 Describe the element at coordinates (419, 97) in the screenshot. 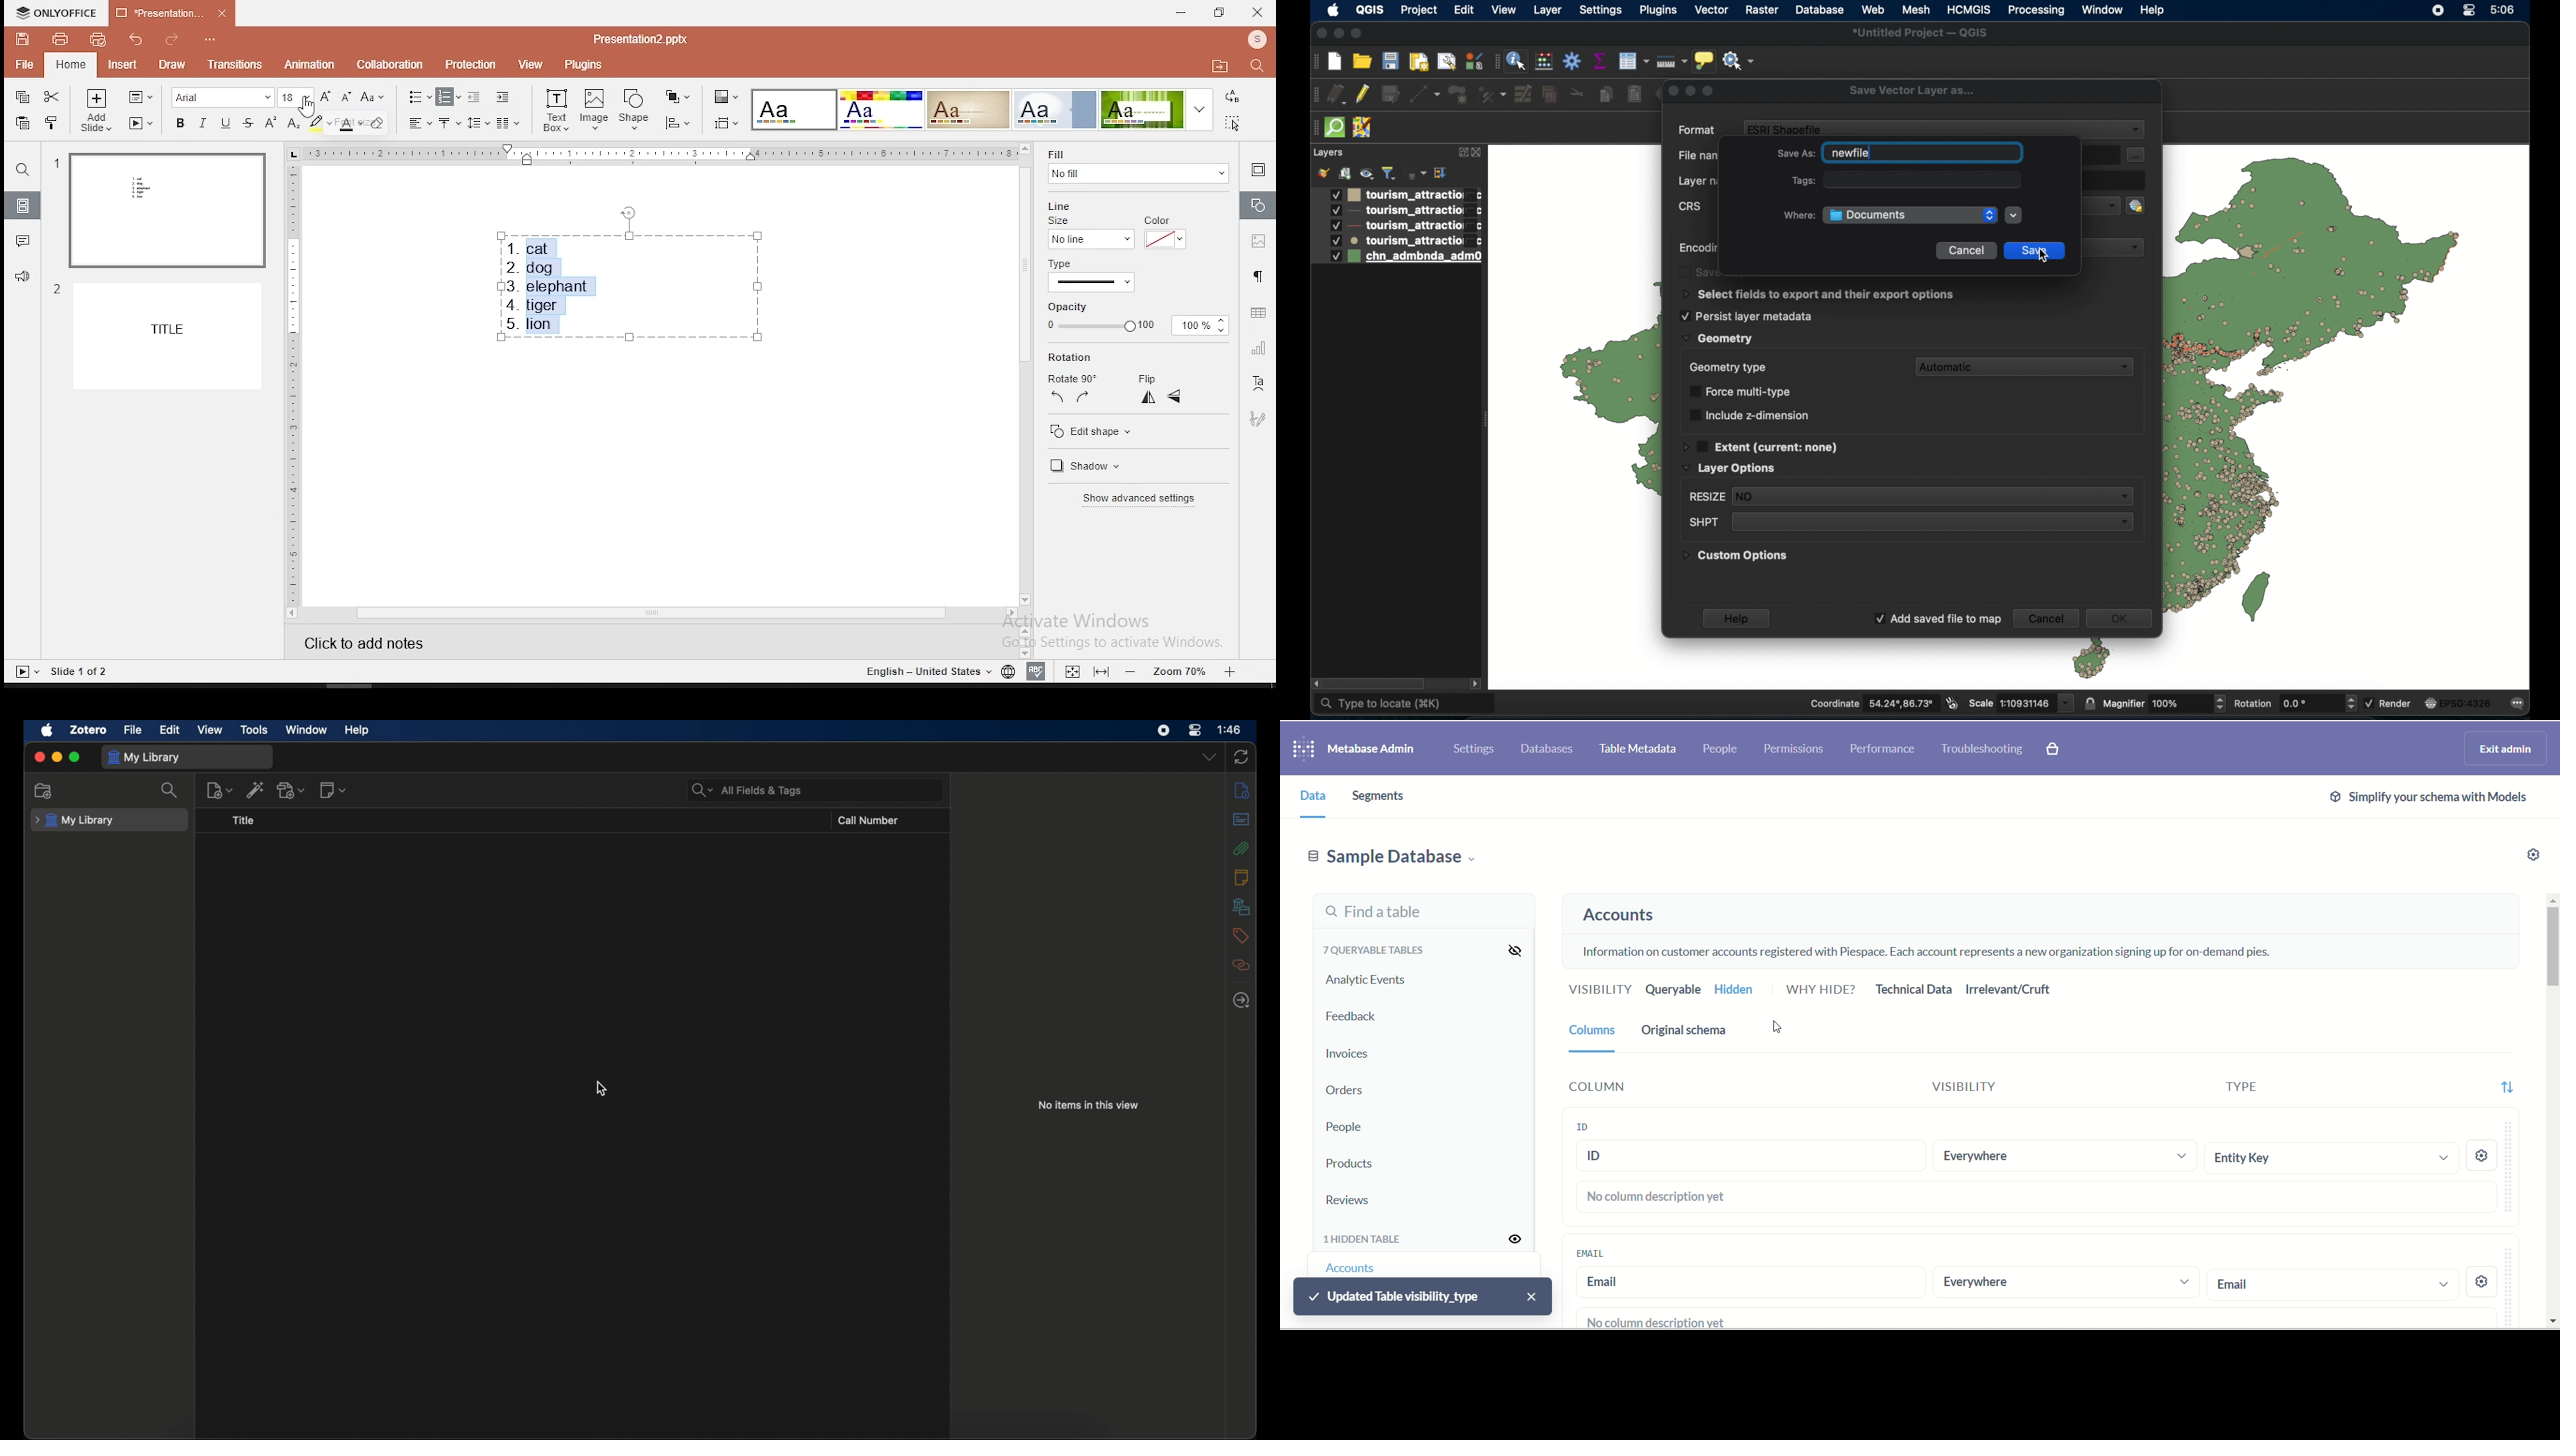

I see `bullets` at that location.